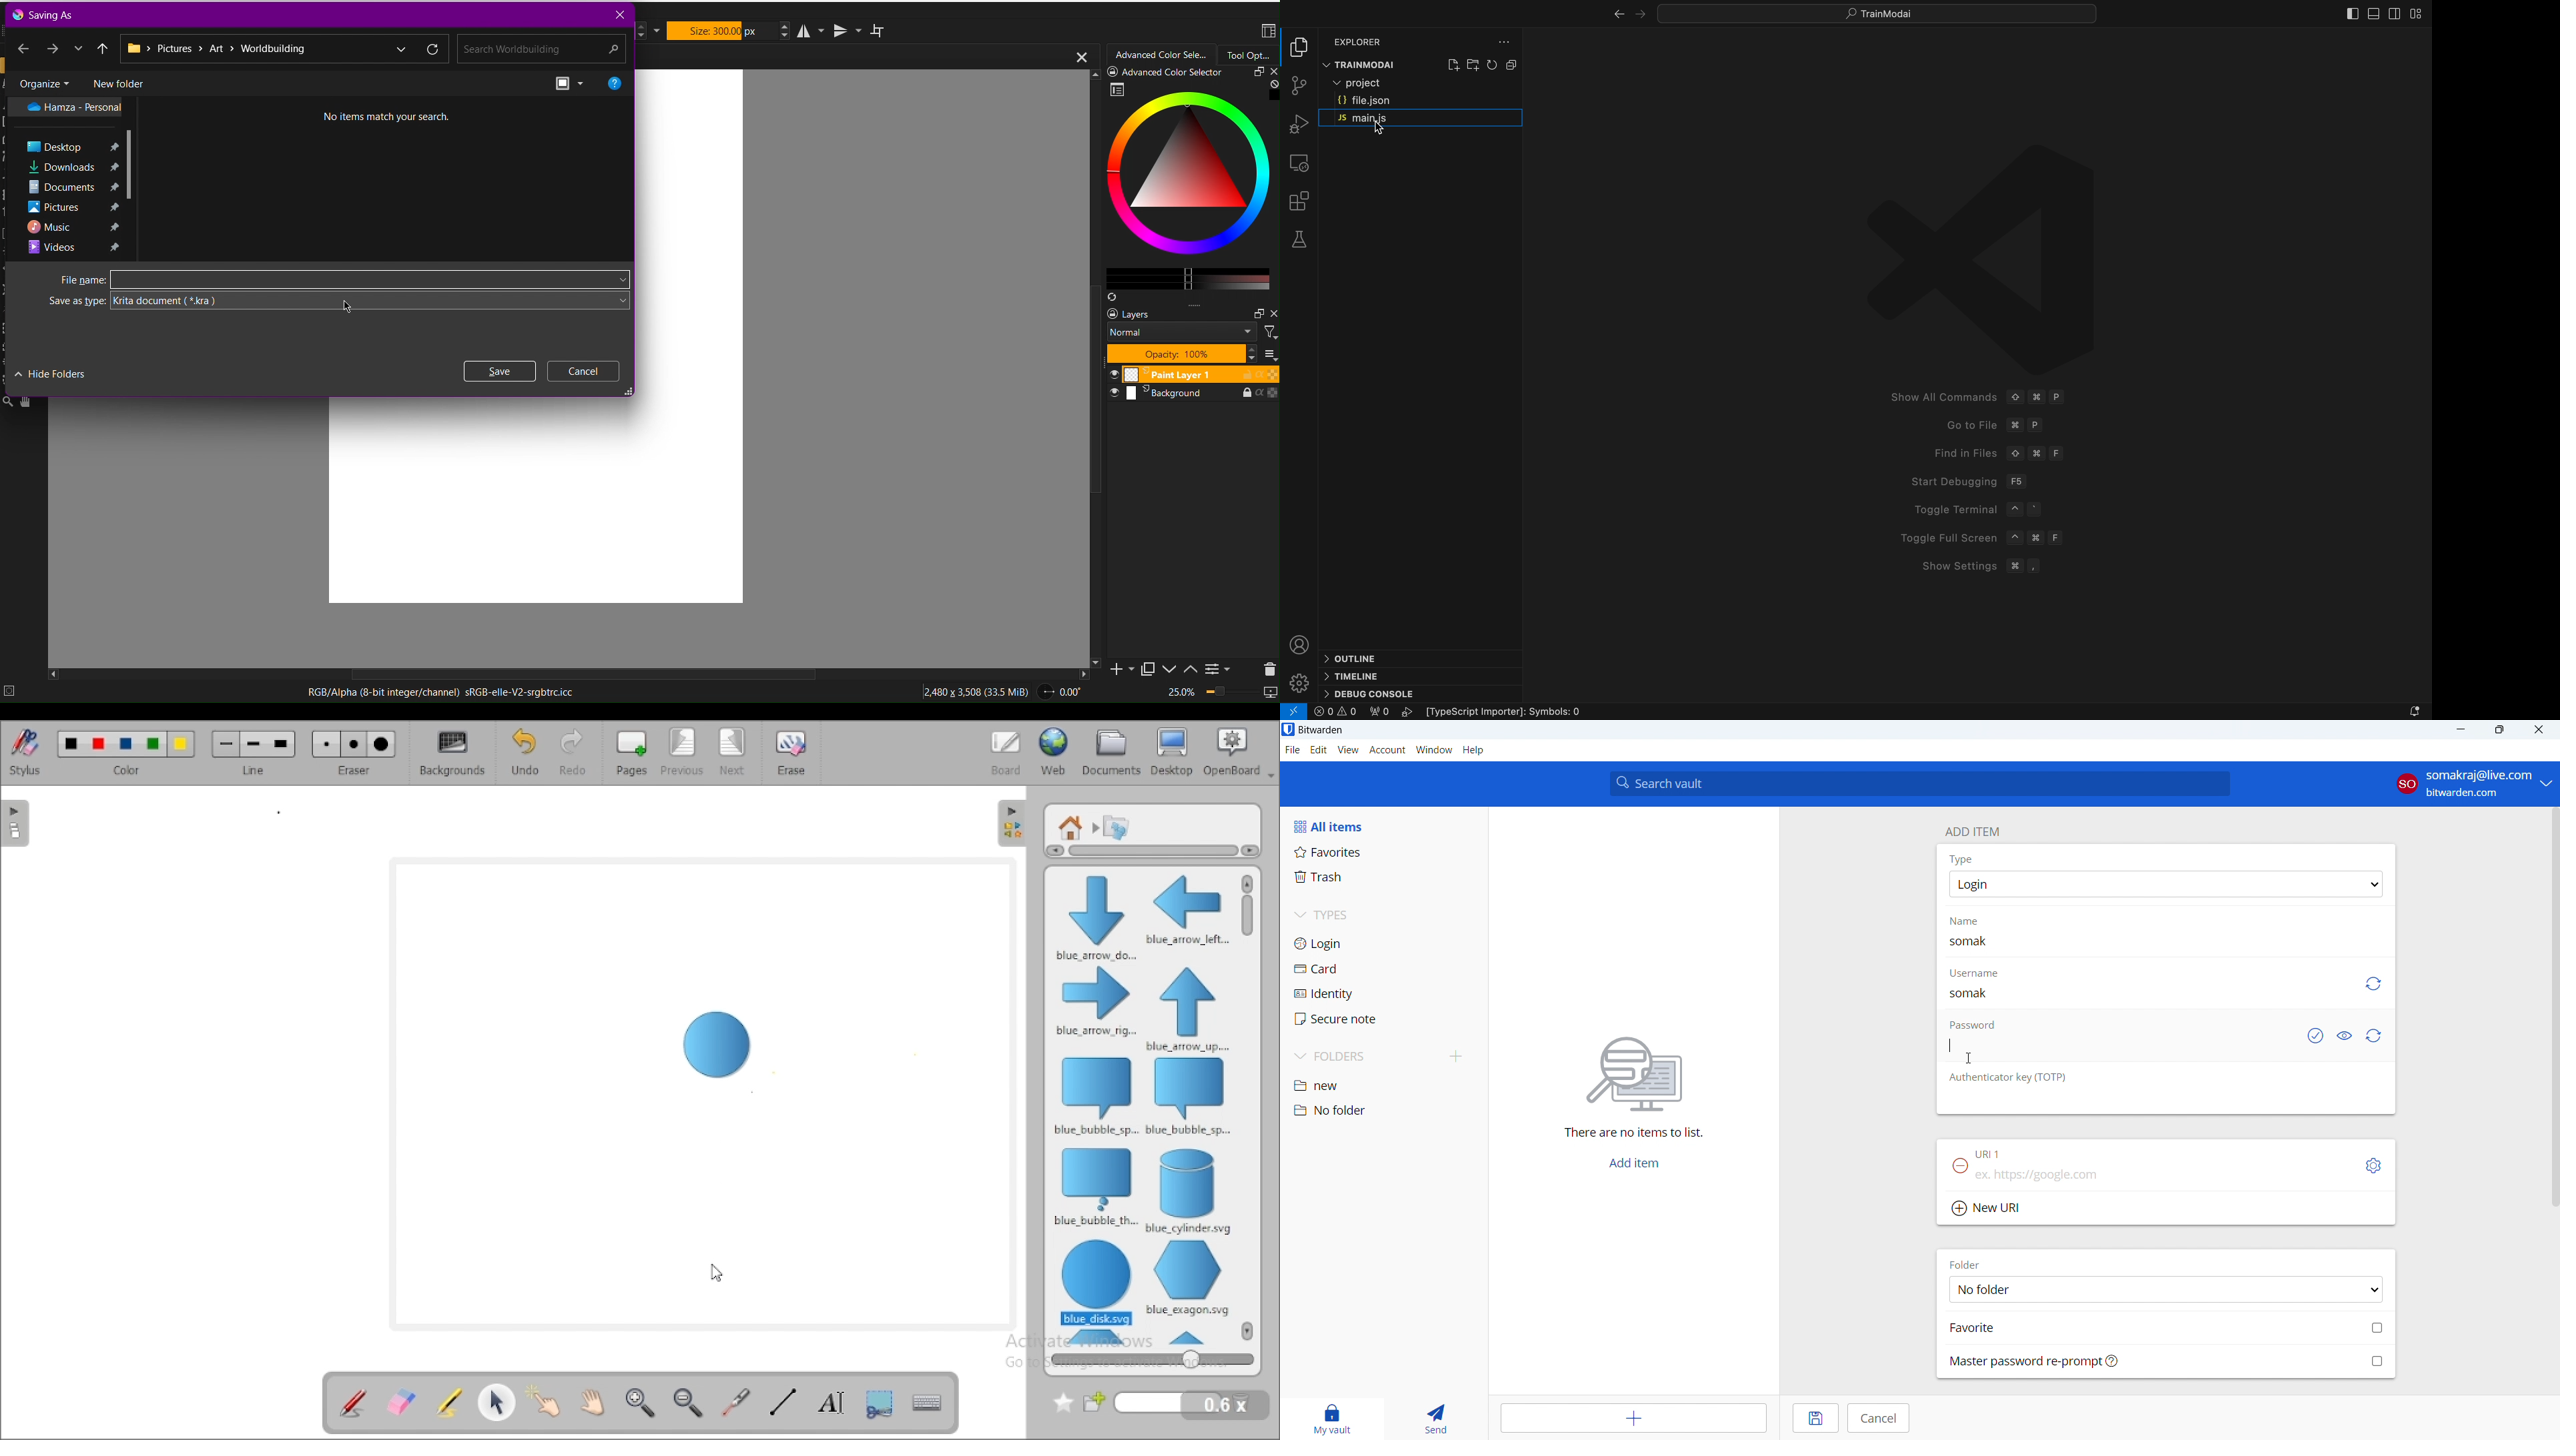  What do you see at coordinates (1187, 1278) in the screenshot?
I see `blue exagon` at bounding box center [1187, 1278].